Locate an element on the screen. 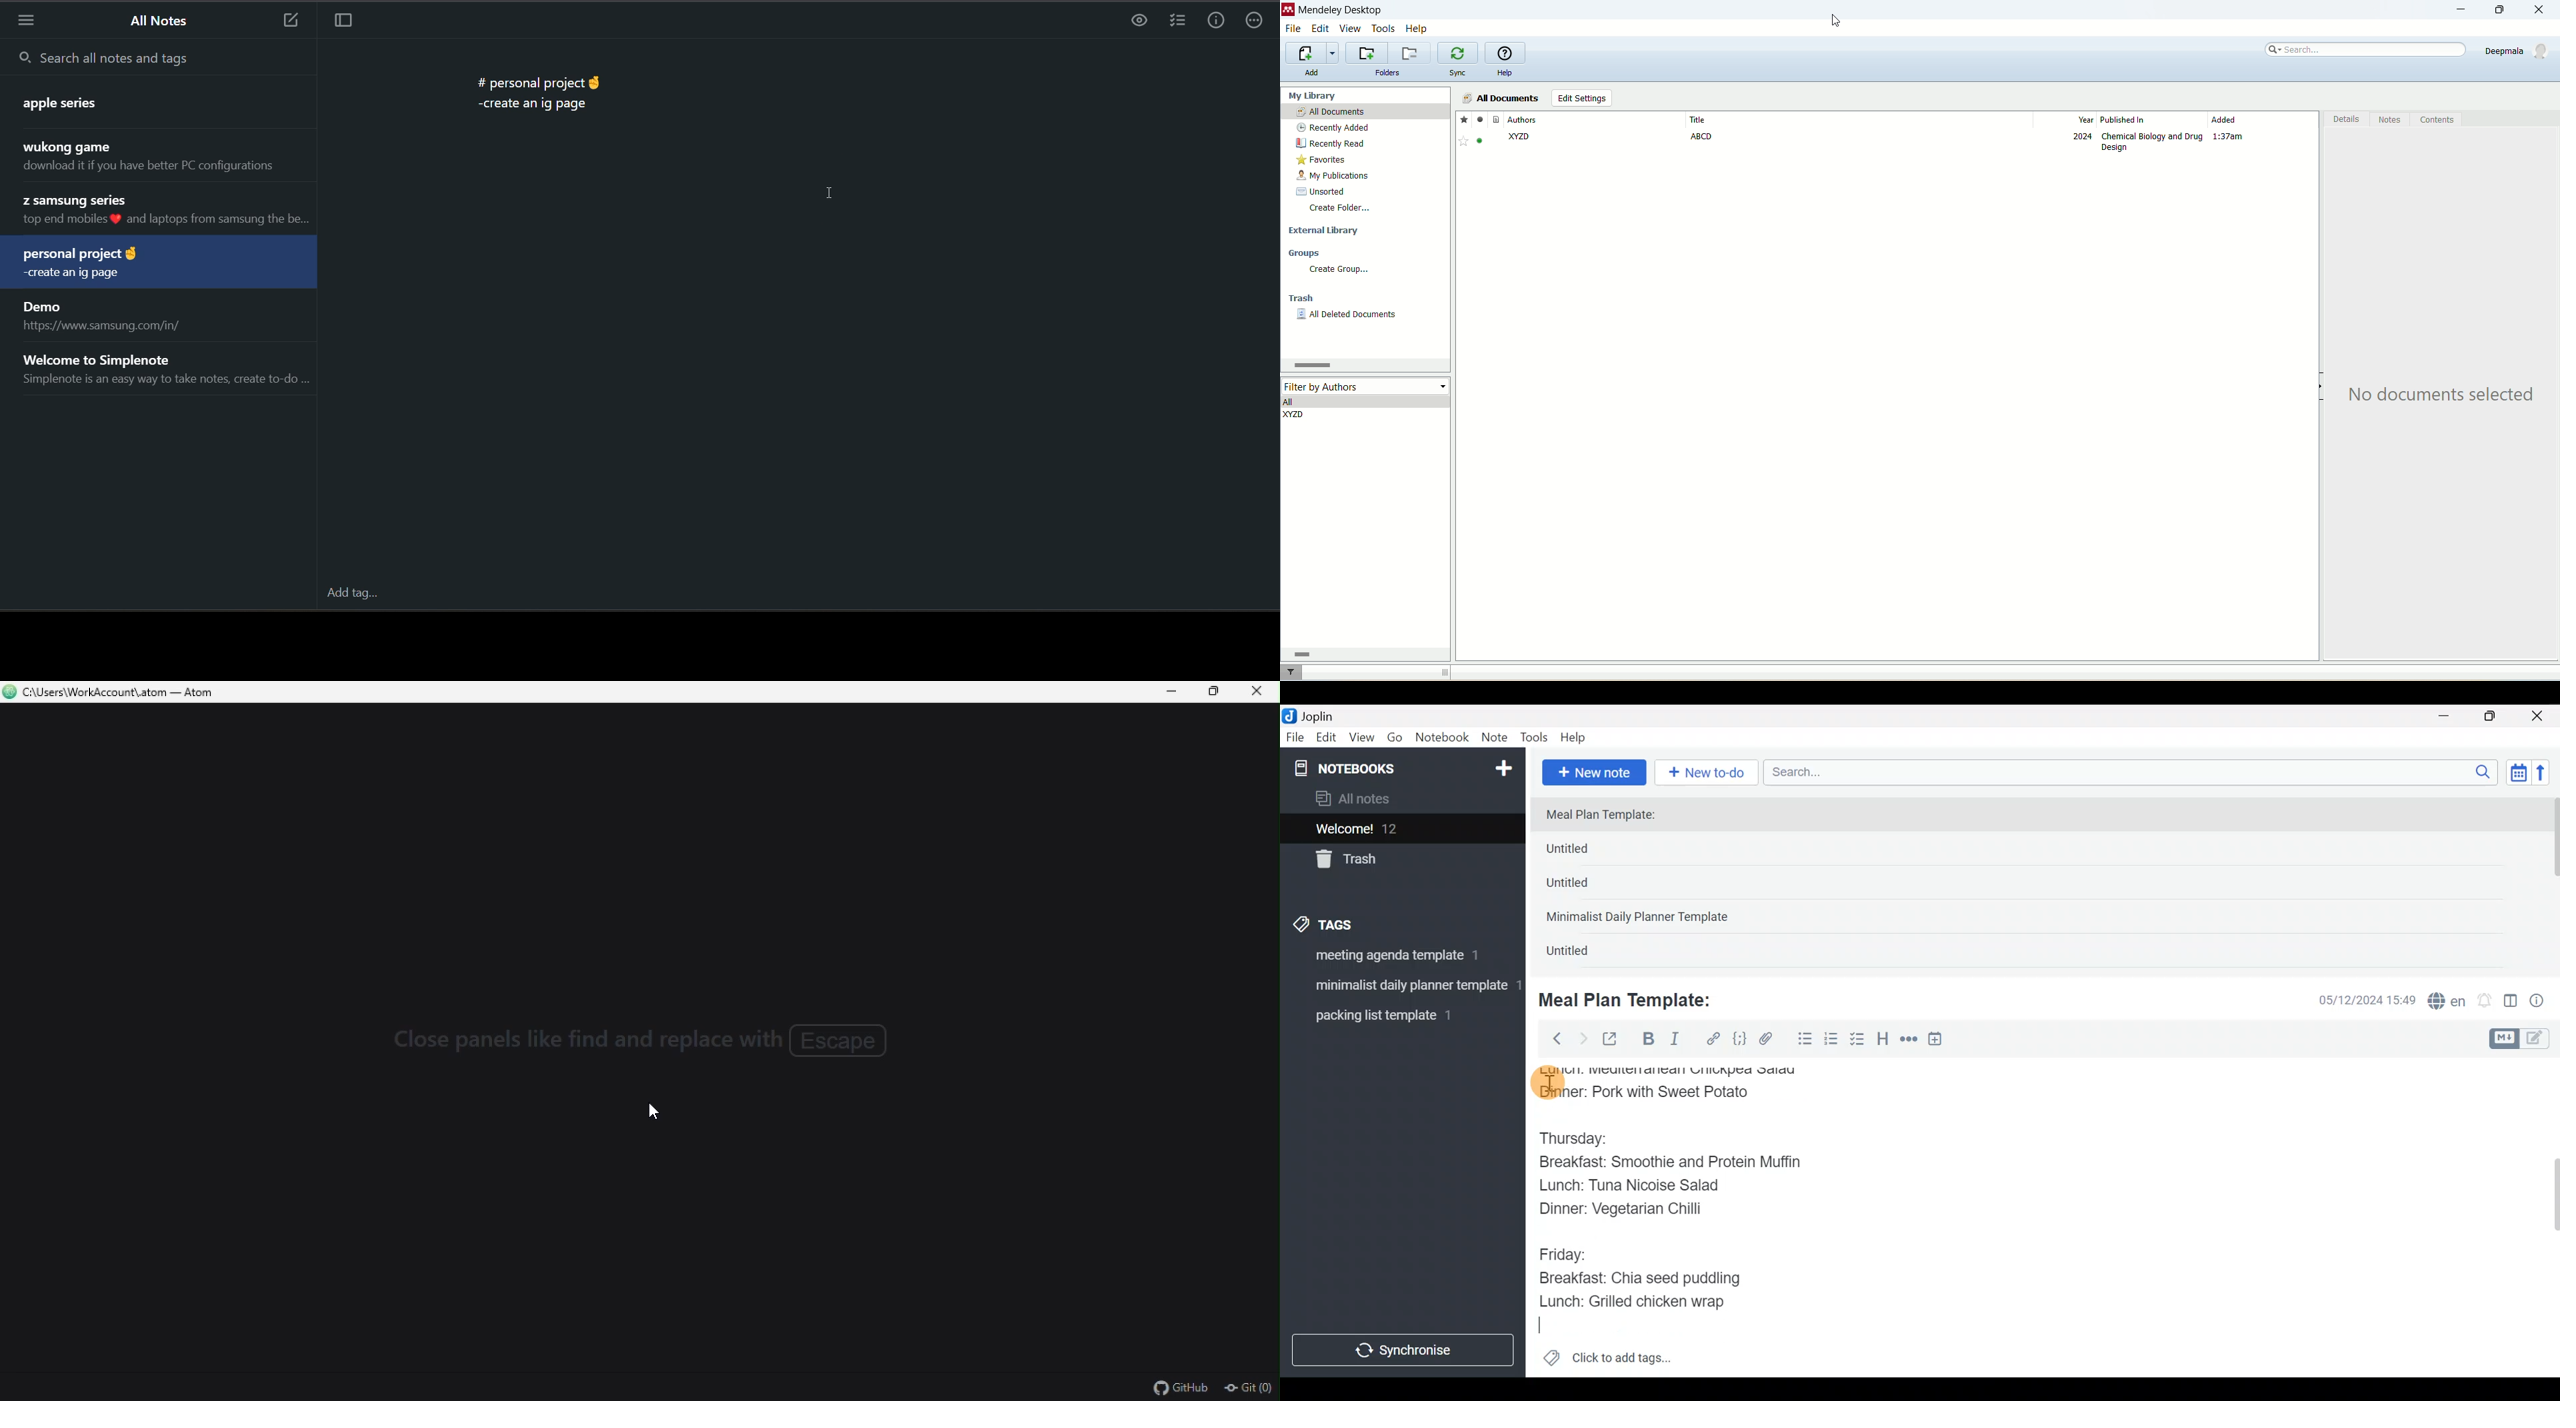 Image resolution: width=2576 pixels, height=1428 pixels. year is located at coordinates (2069, 120).